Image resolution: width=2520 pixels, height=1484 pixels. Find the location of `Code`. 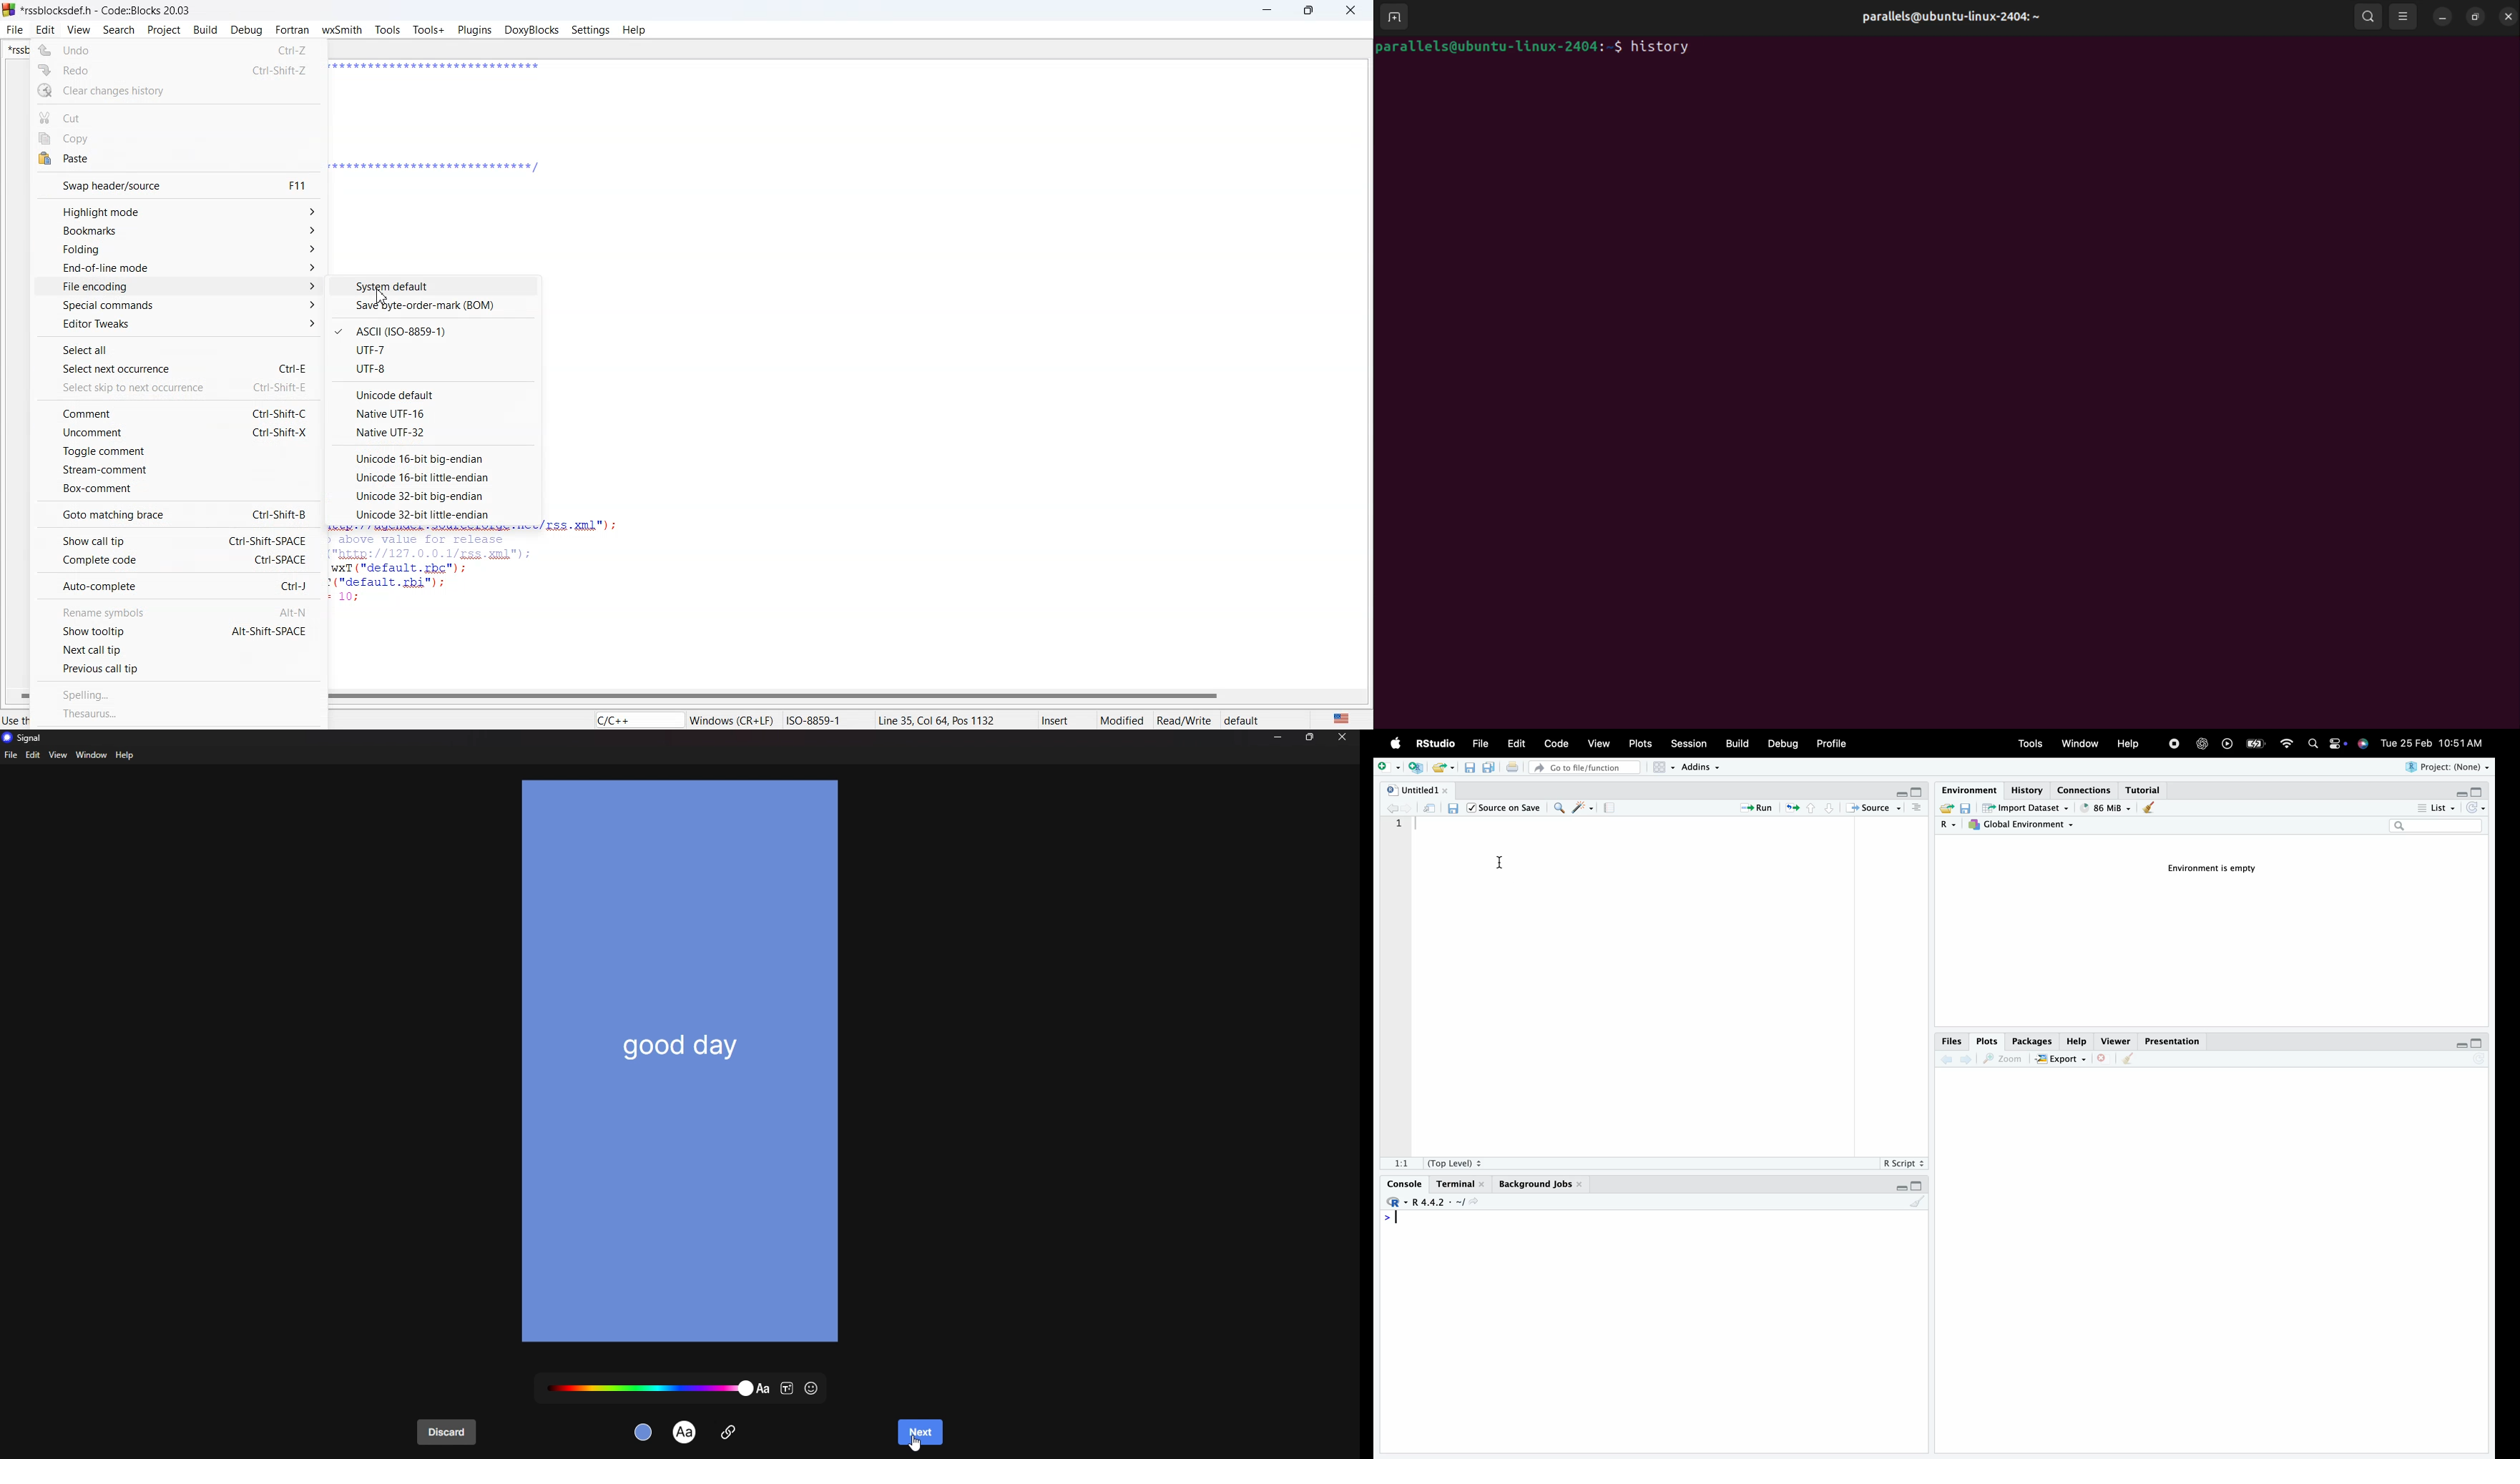

Code is located at coordinates (1559, 743).